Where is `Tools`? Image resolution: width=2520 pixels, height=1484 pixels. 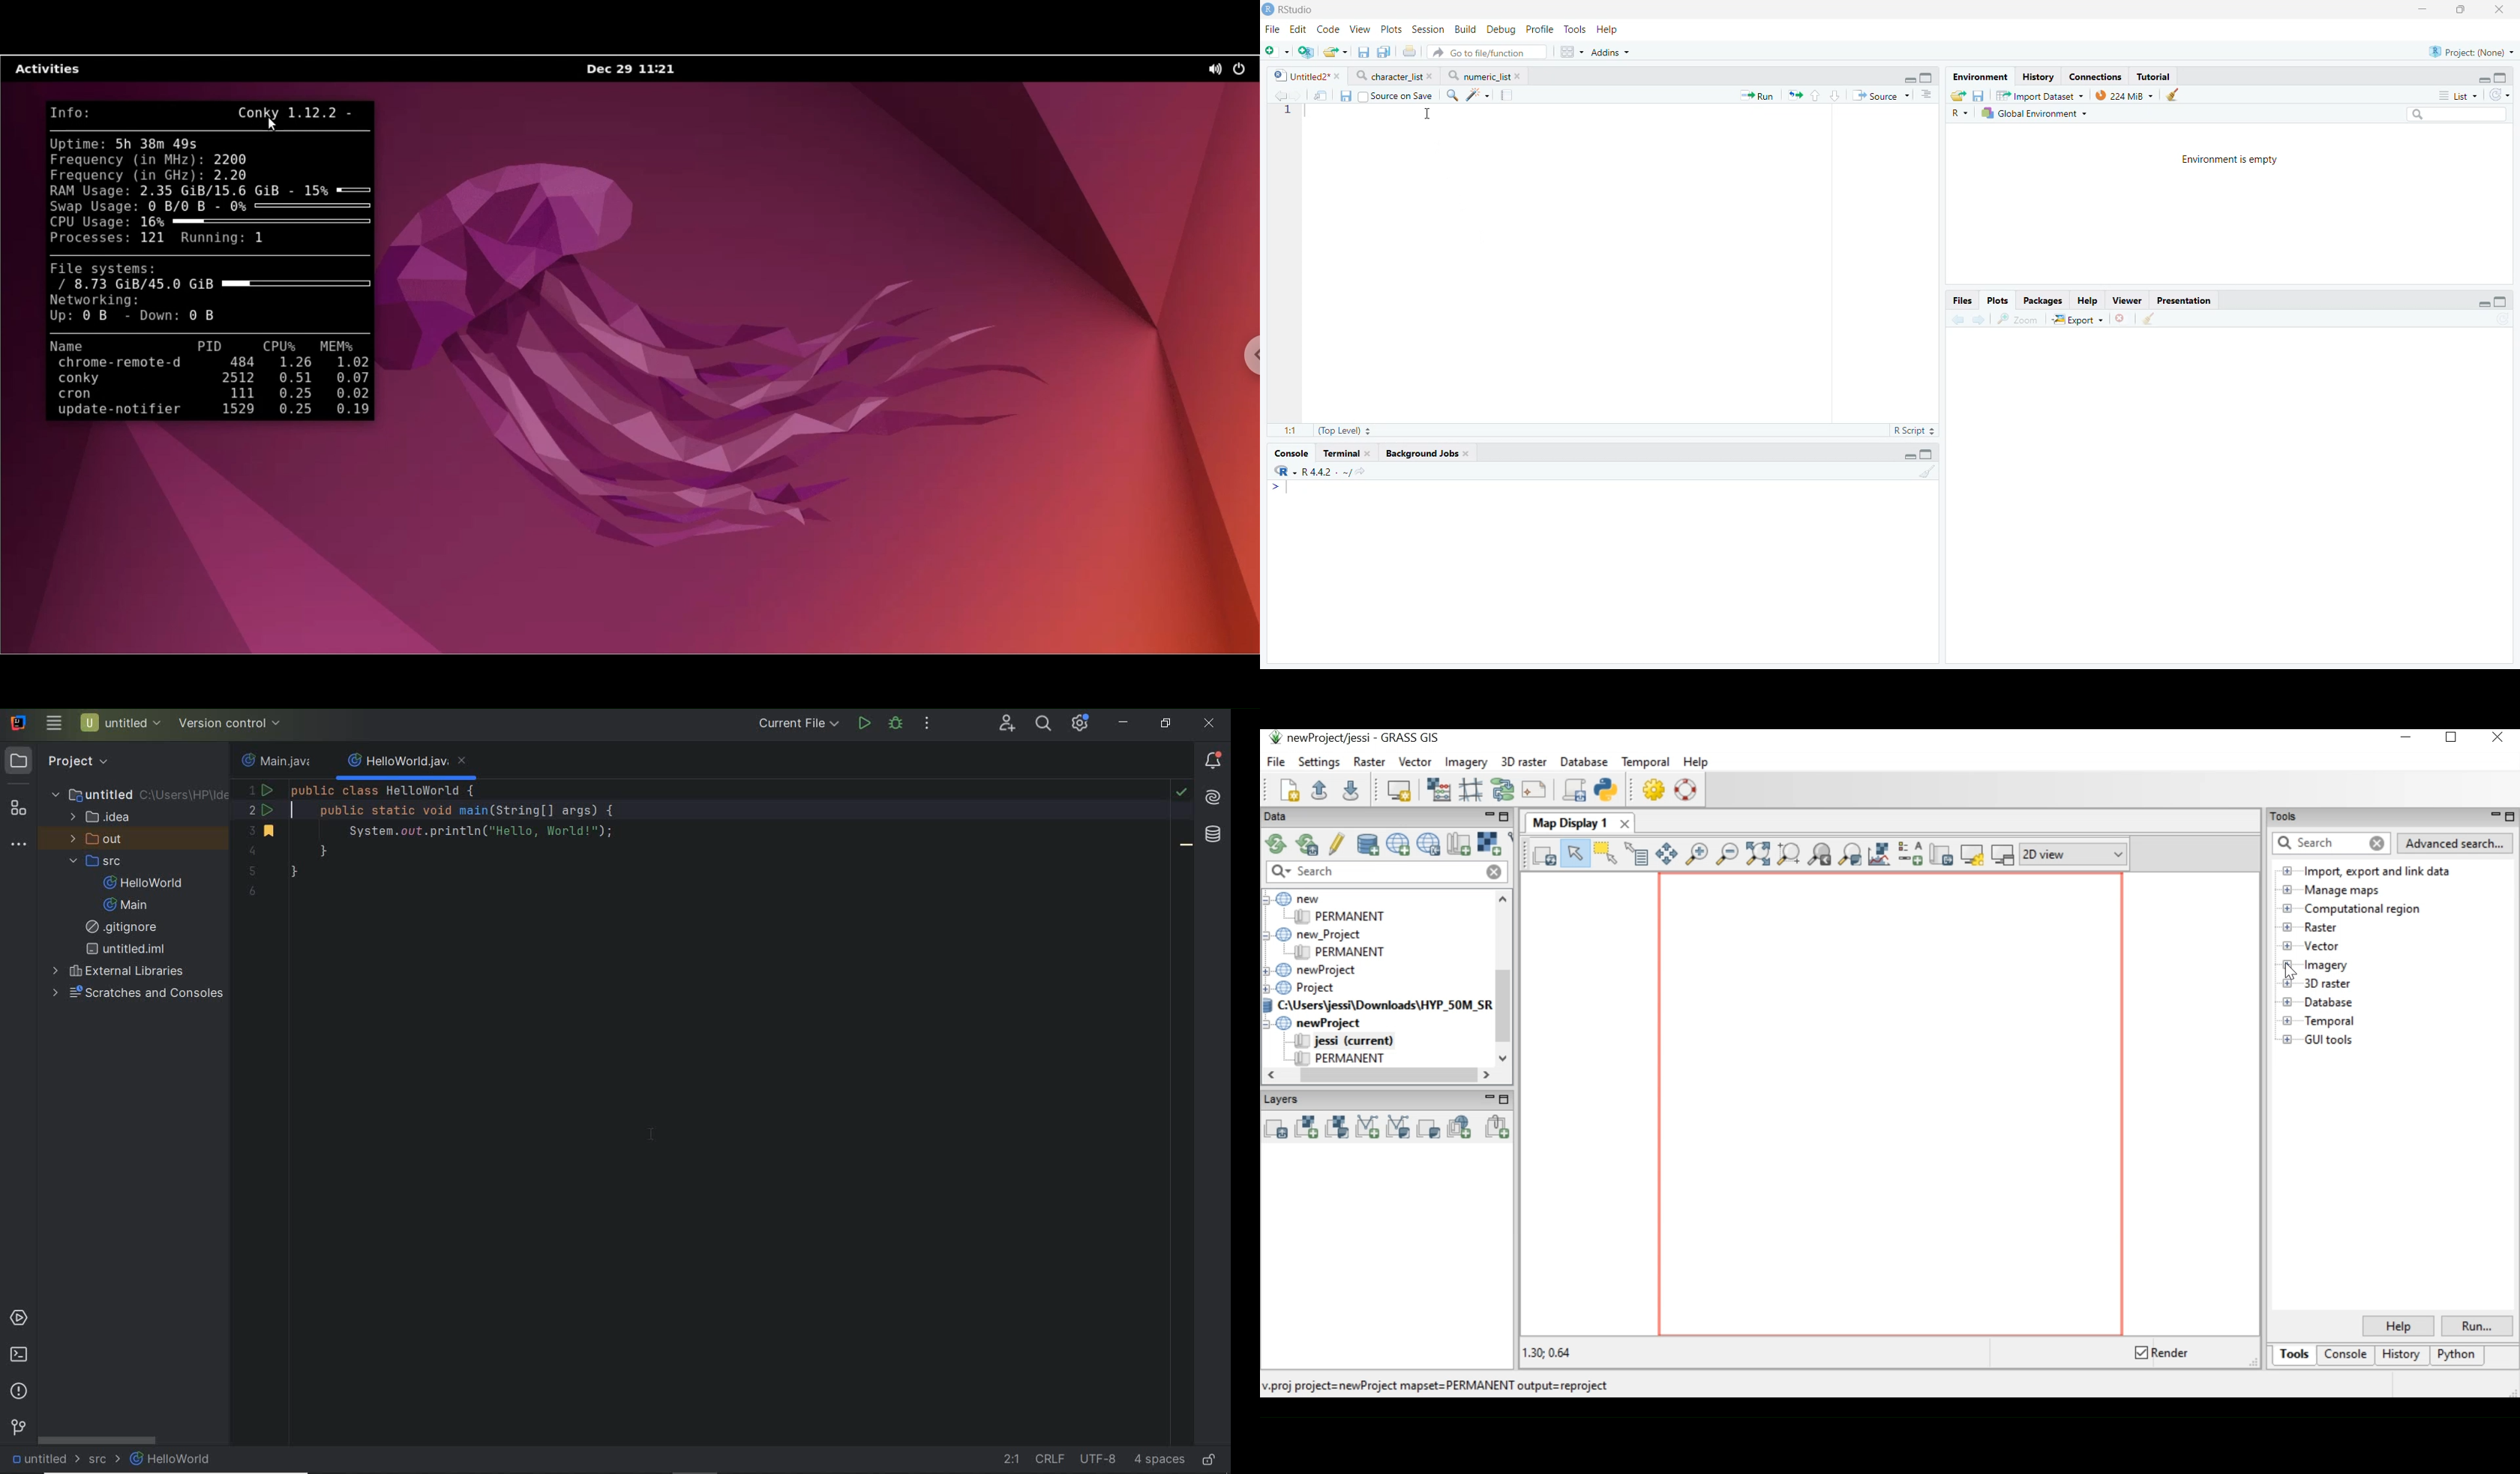 Tools is located at coordinates (1575, 29).